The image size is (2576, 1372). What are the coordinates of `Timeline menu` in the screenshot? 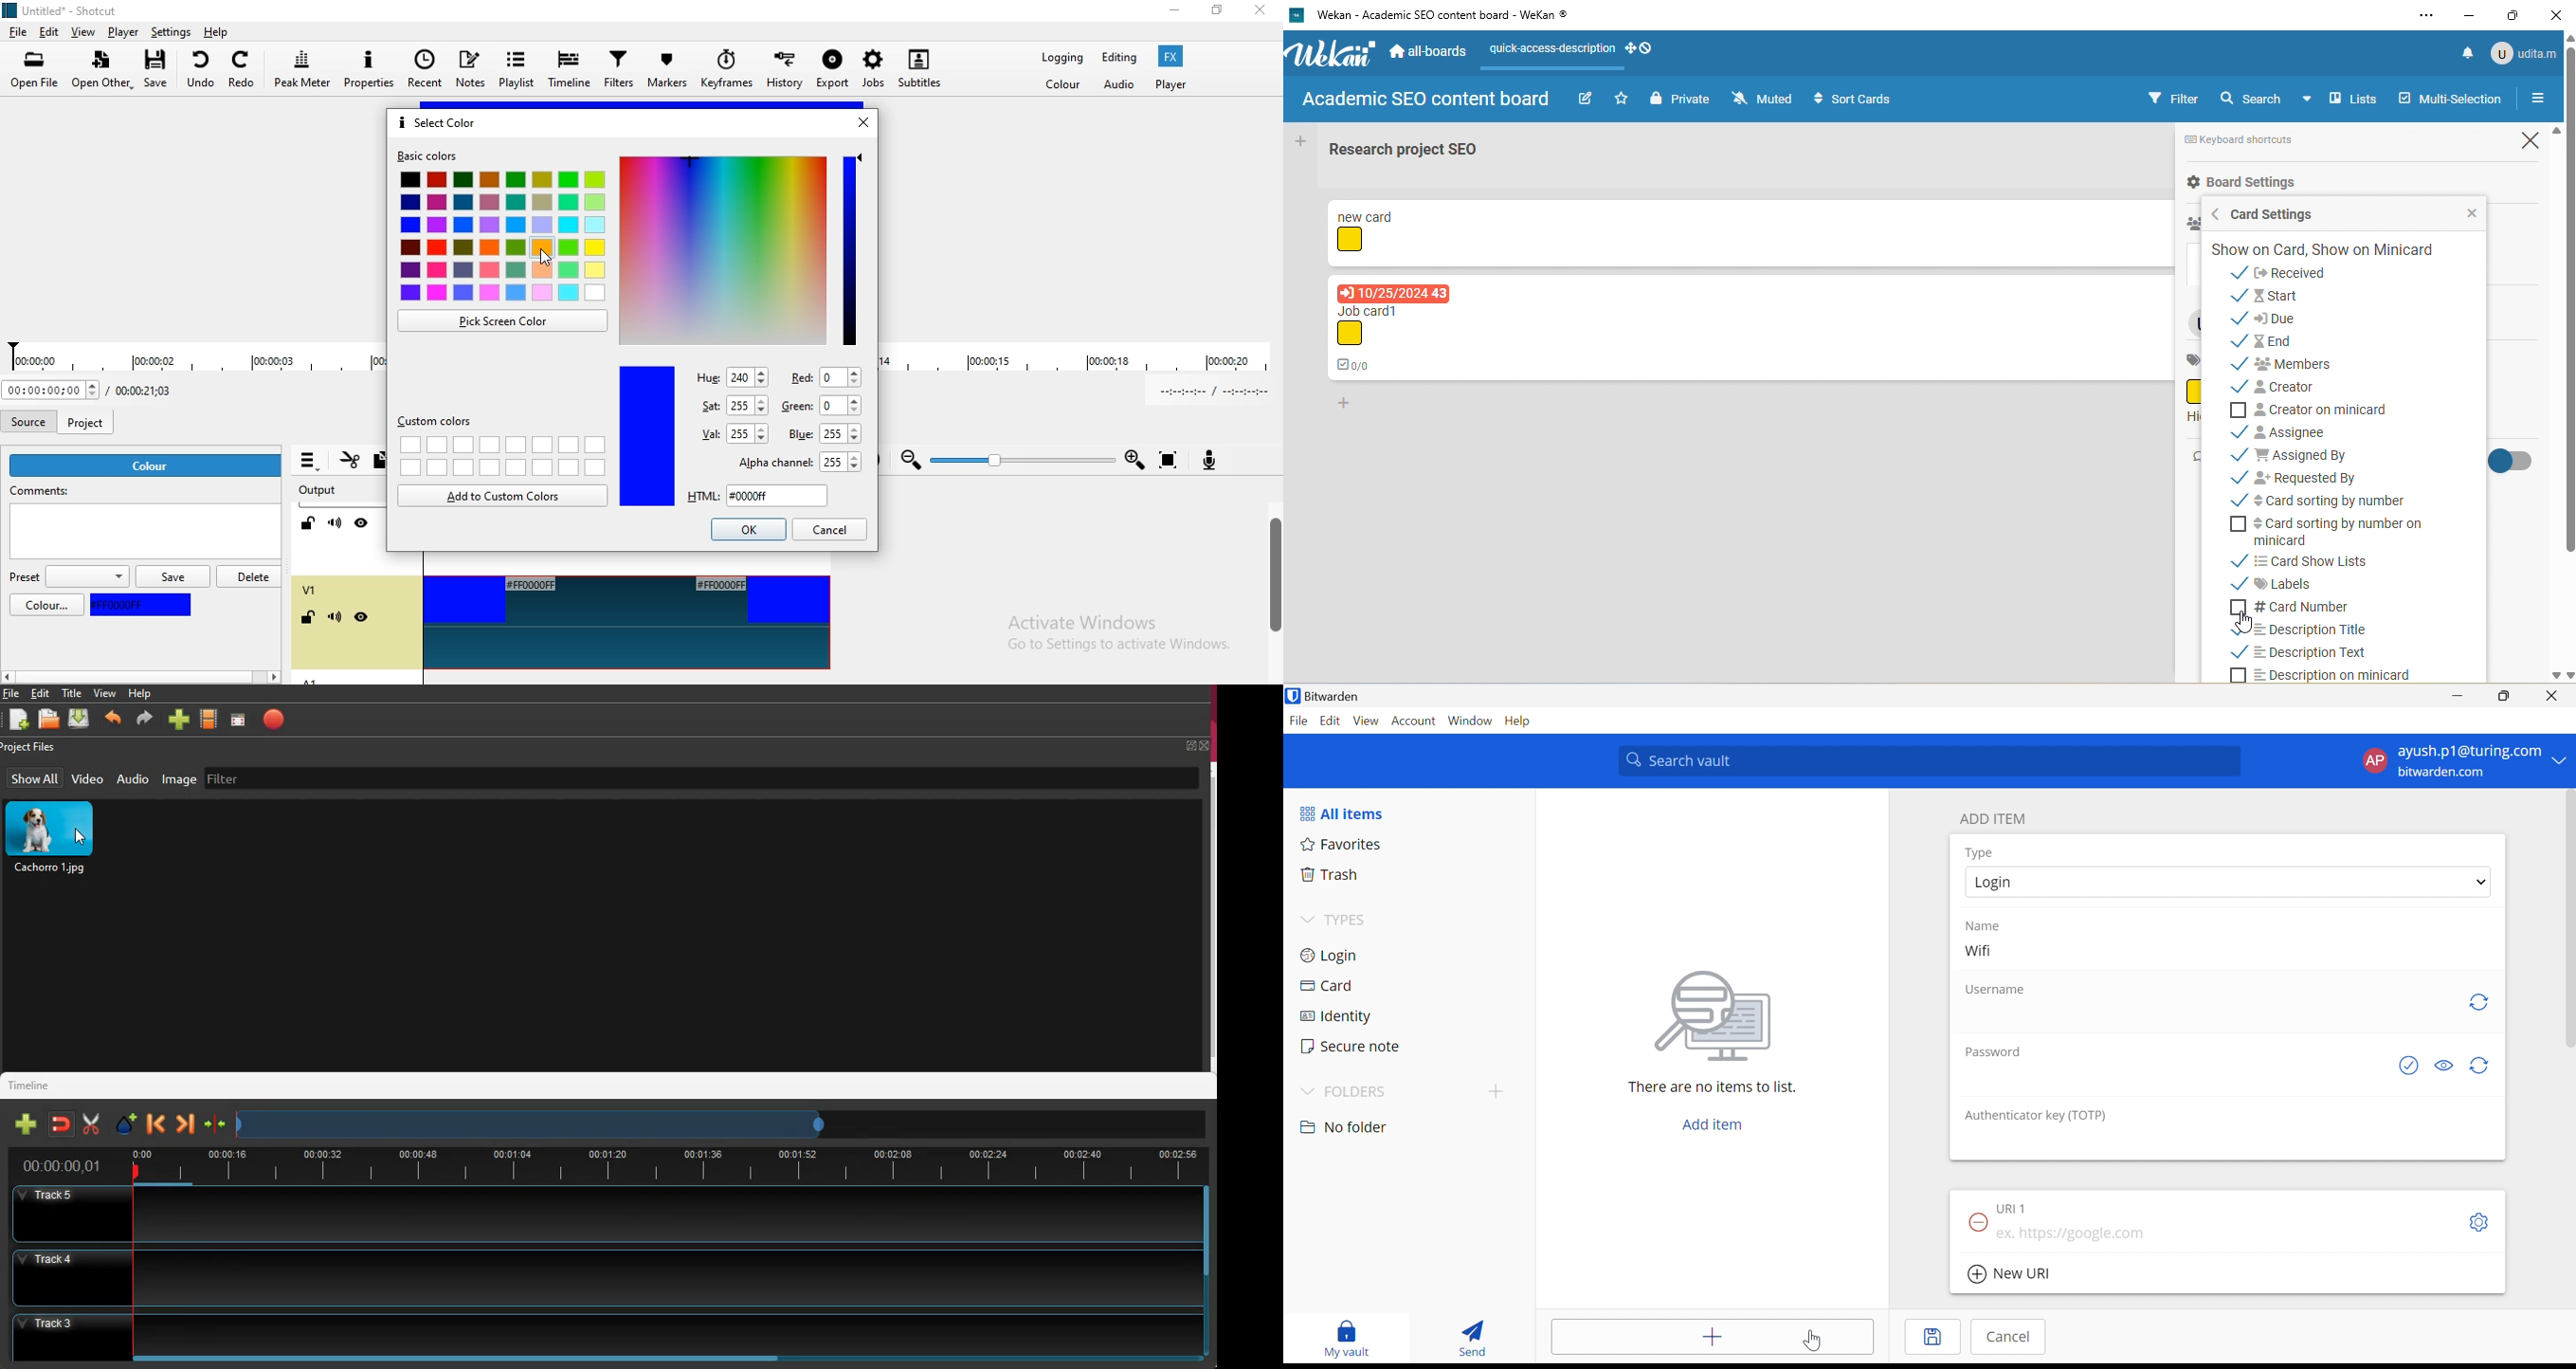 It's located at (309, 462).